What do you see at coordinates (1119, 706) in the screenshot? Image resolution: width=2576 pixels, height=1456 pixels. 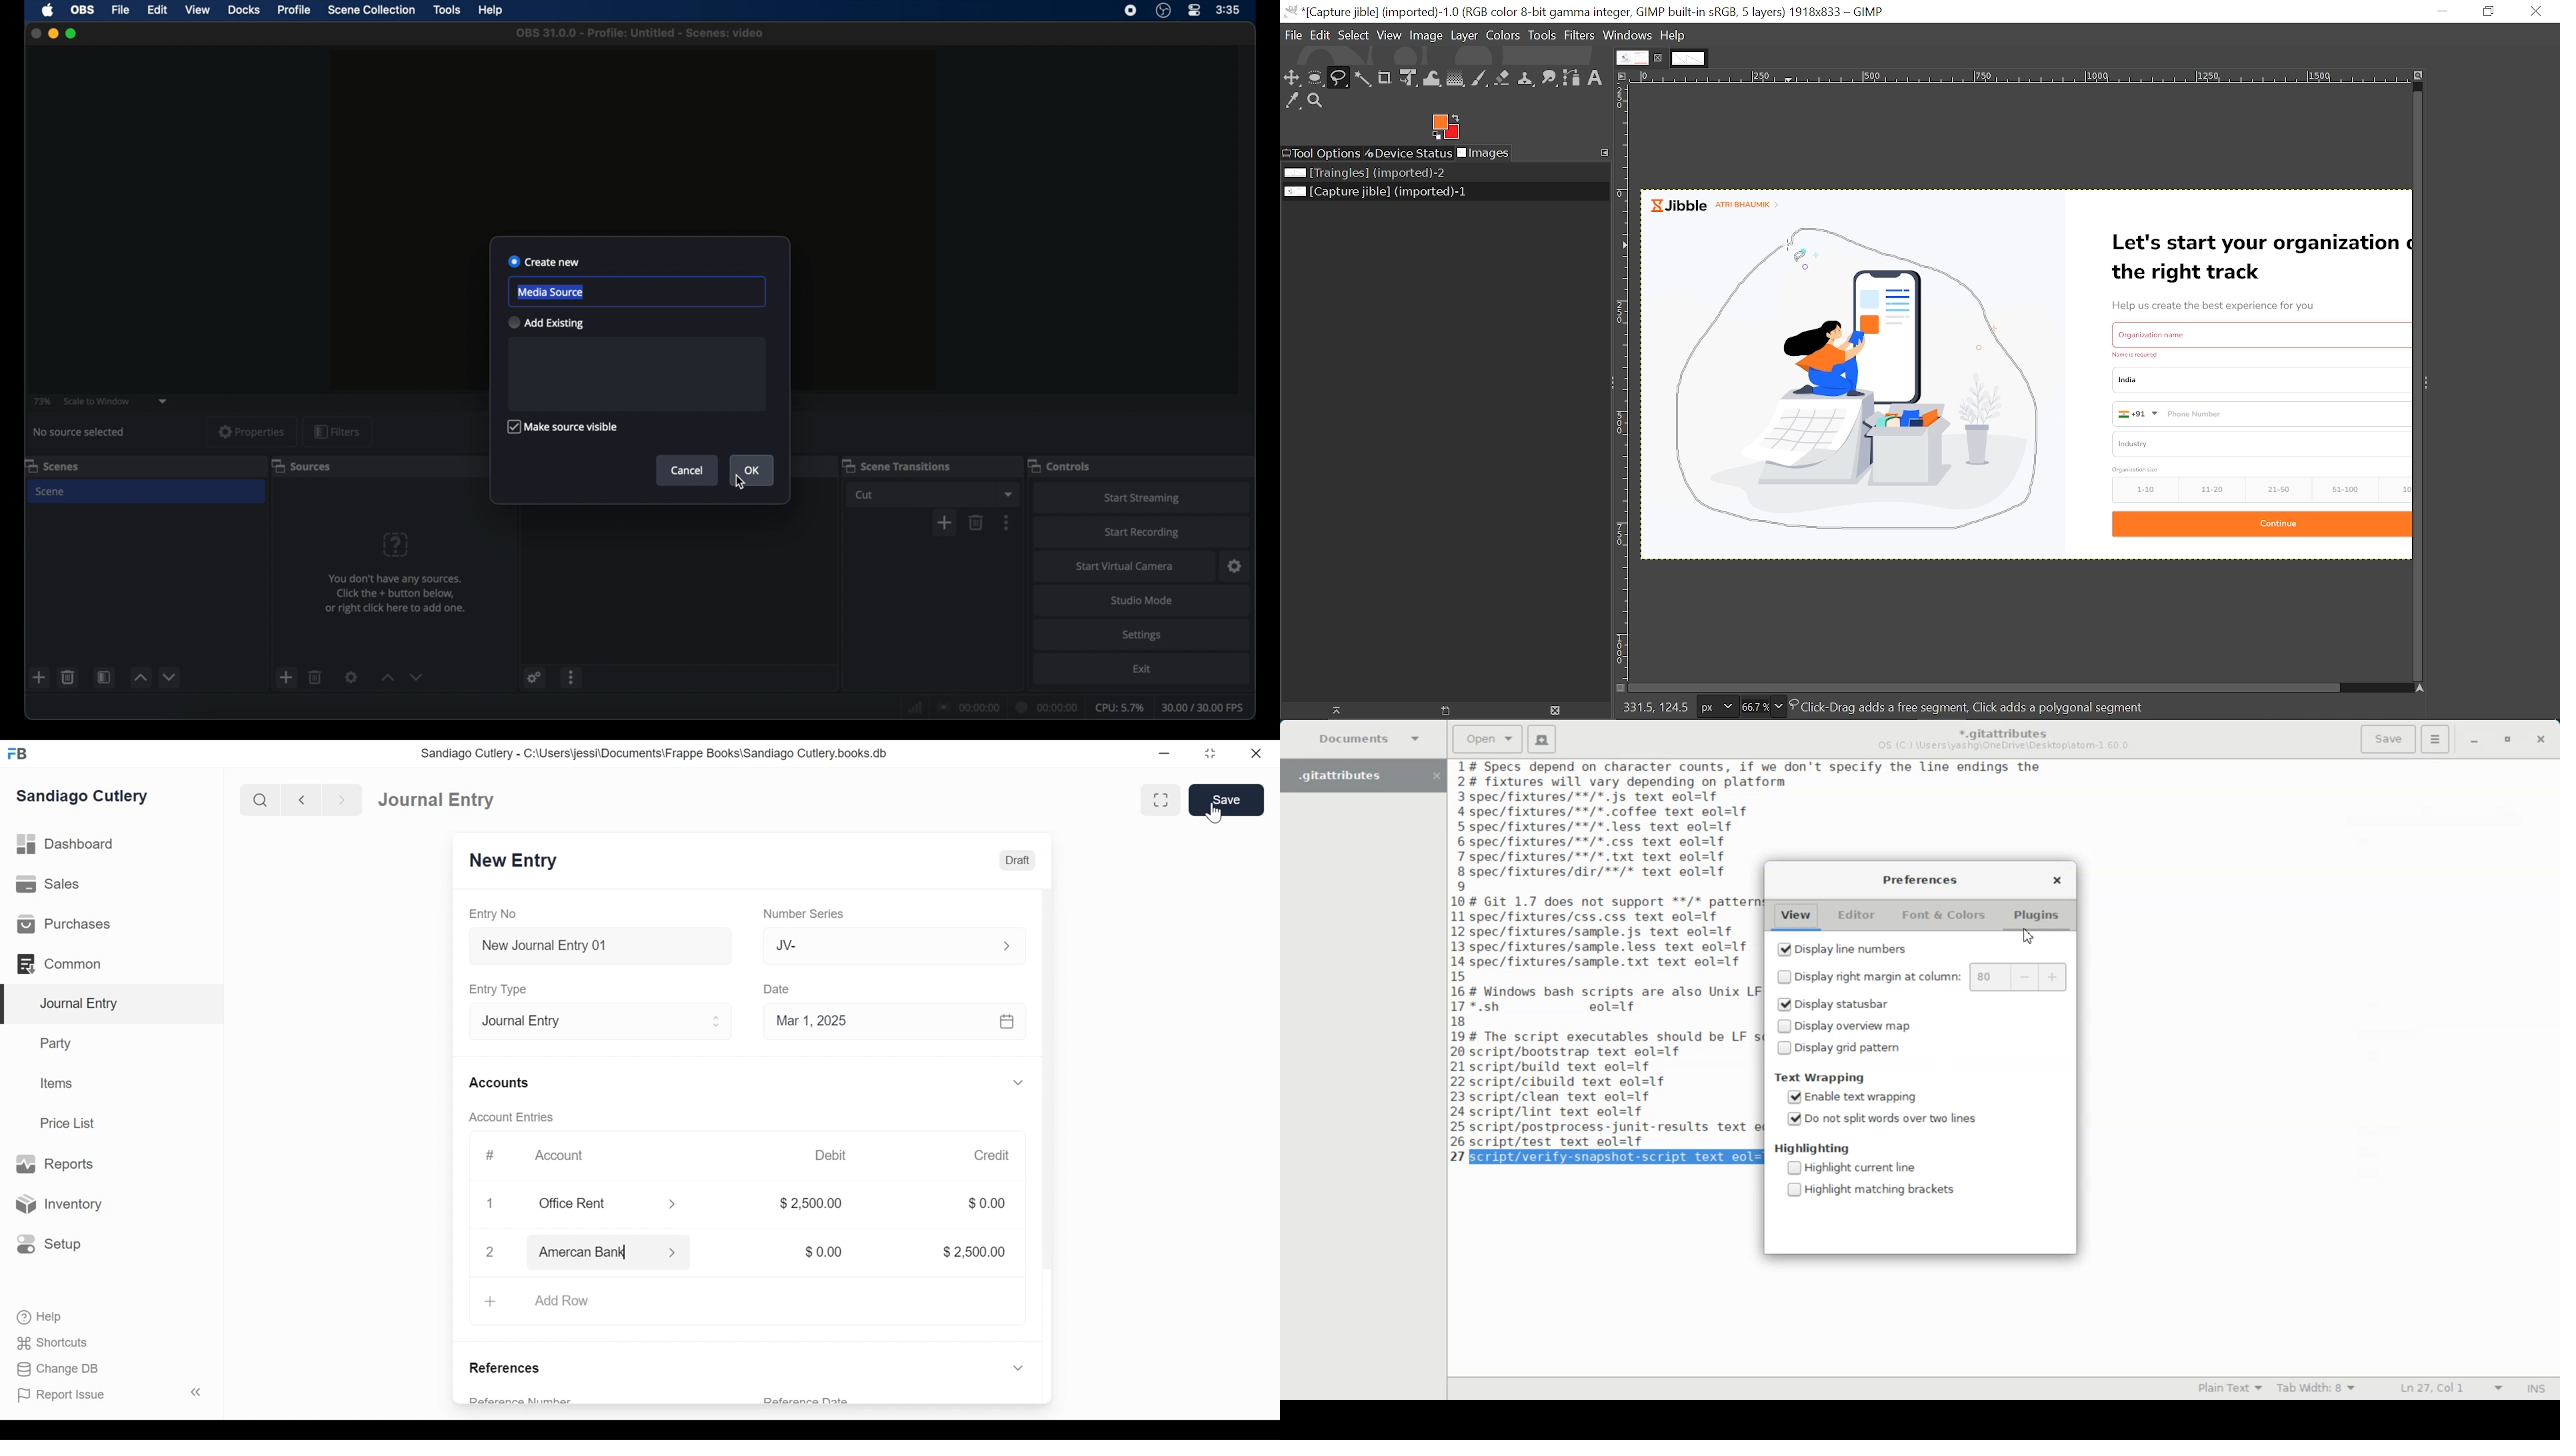 I see `cpu` at bounding box center [1119, 706].